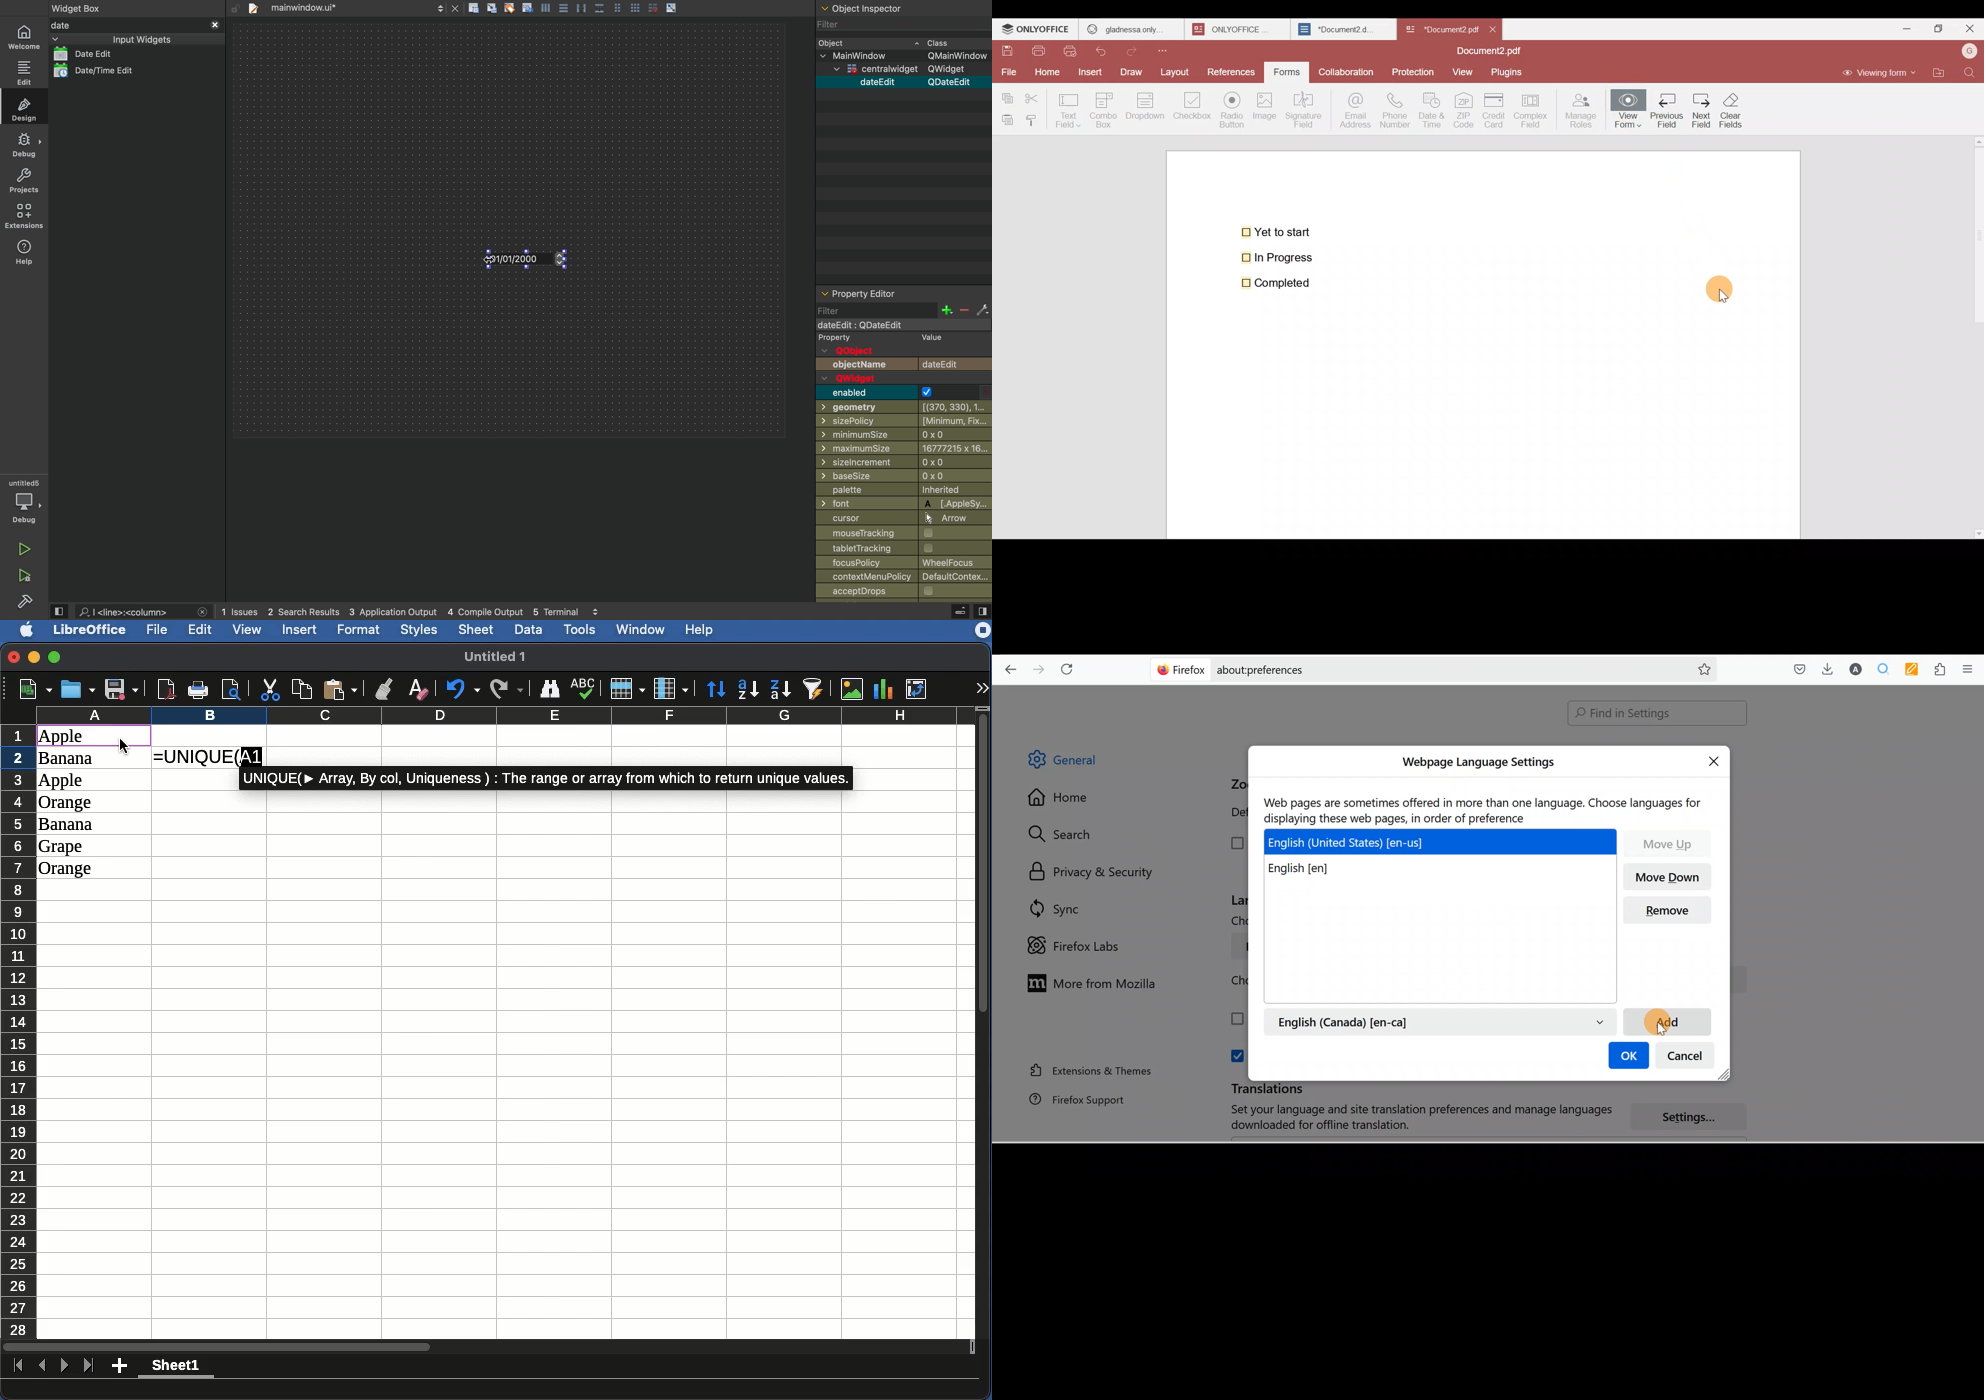 The image size is (1988, 1400). I want to click on Format, so click(361, 630).